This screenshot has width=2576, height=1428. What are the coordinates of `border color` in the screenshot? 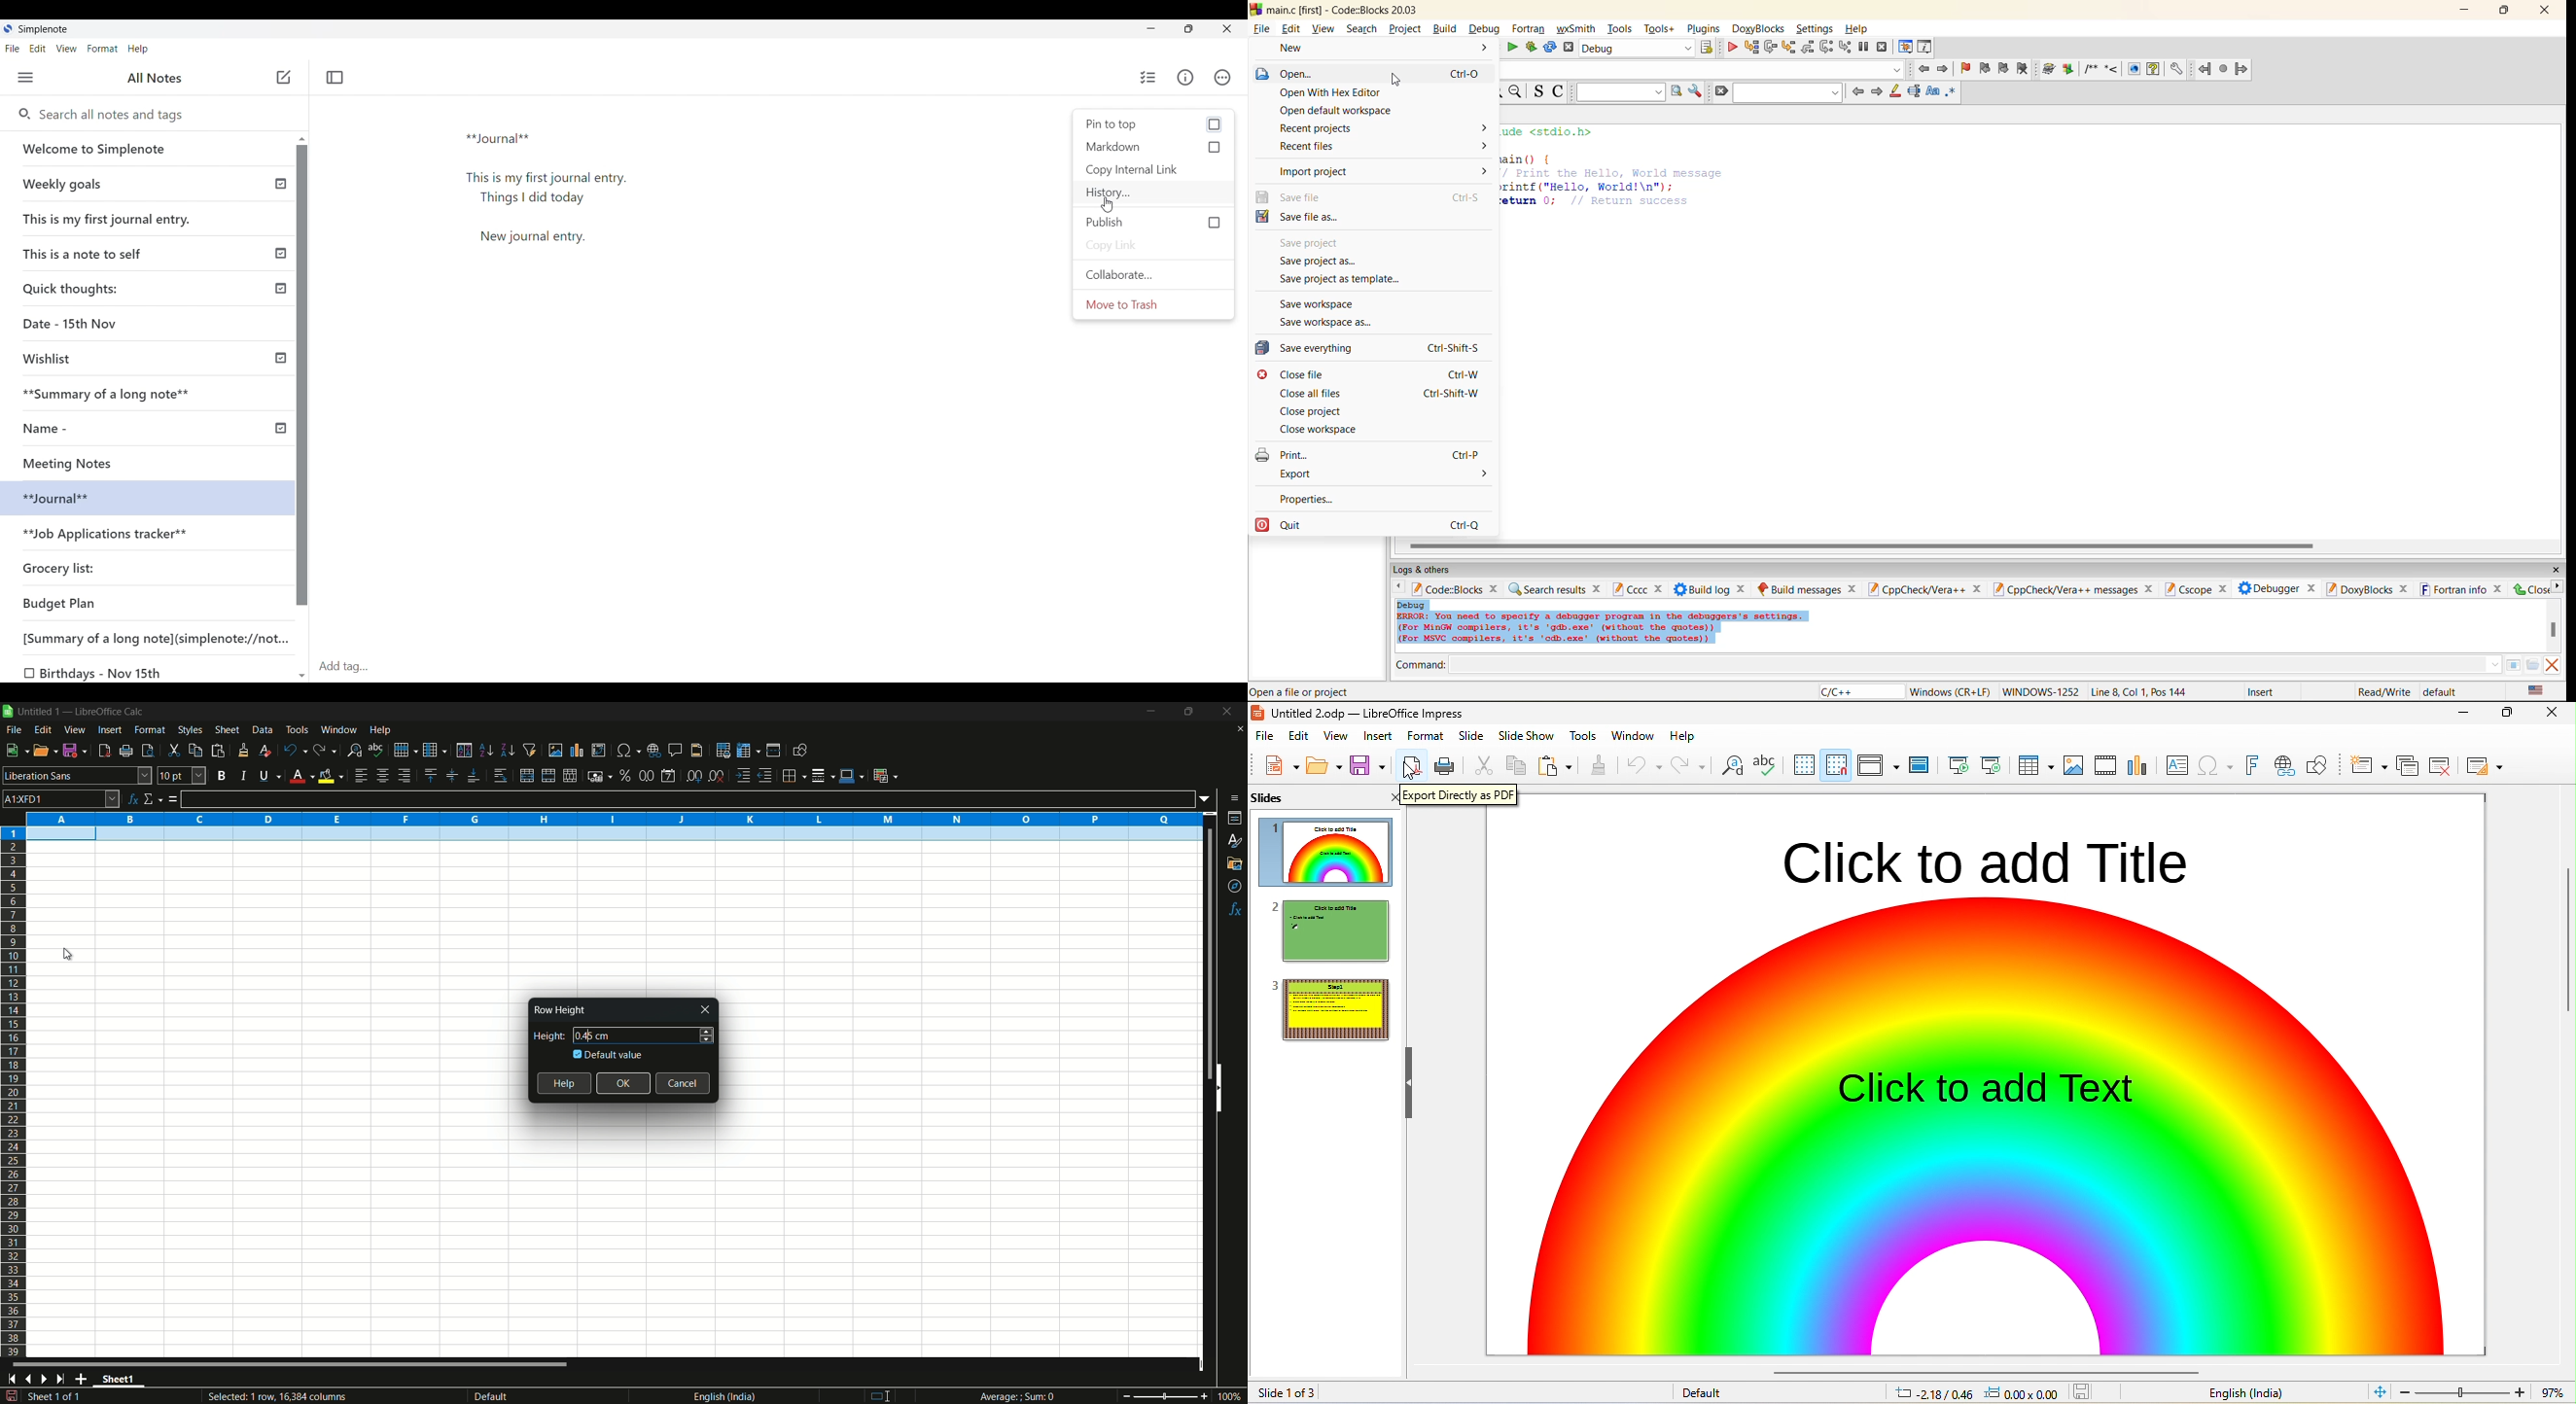 It's located at (852, 774).